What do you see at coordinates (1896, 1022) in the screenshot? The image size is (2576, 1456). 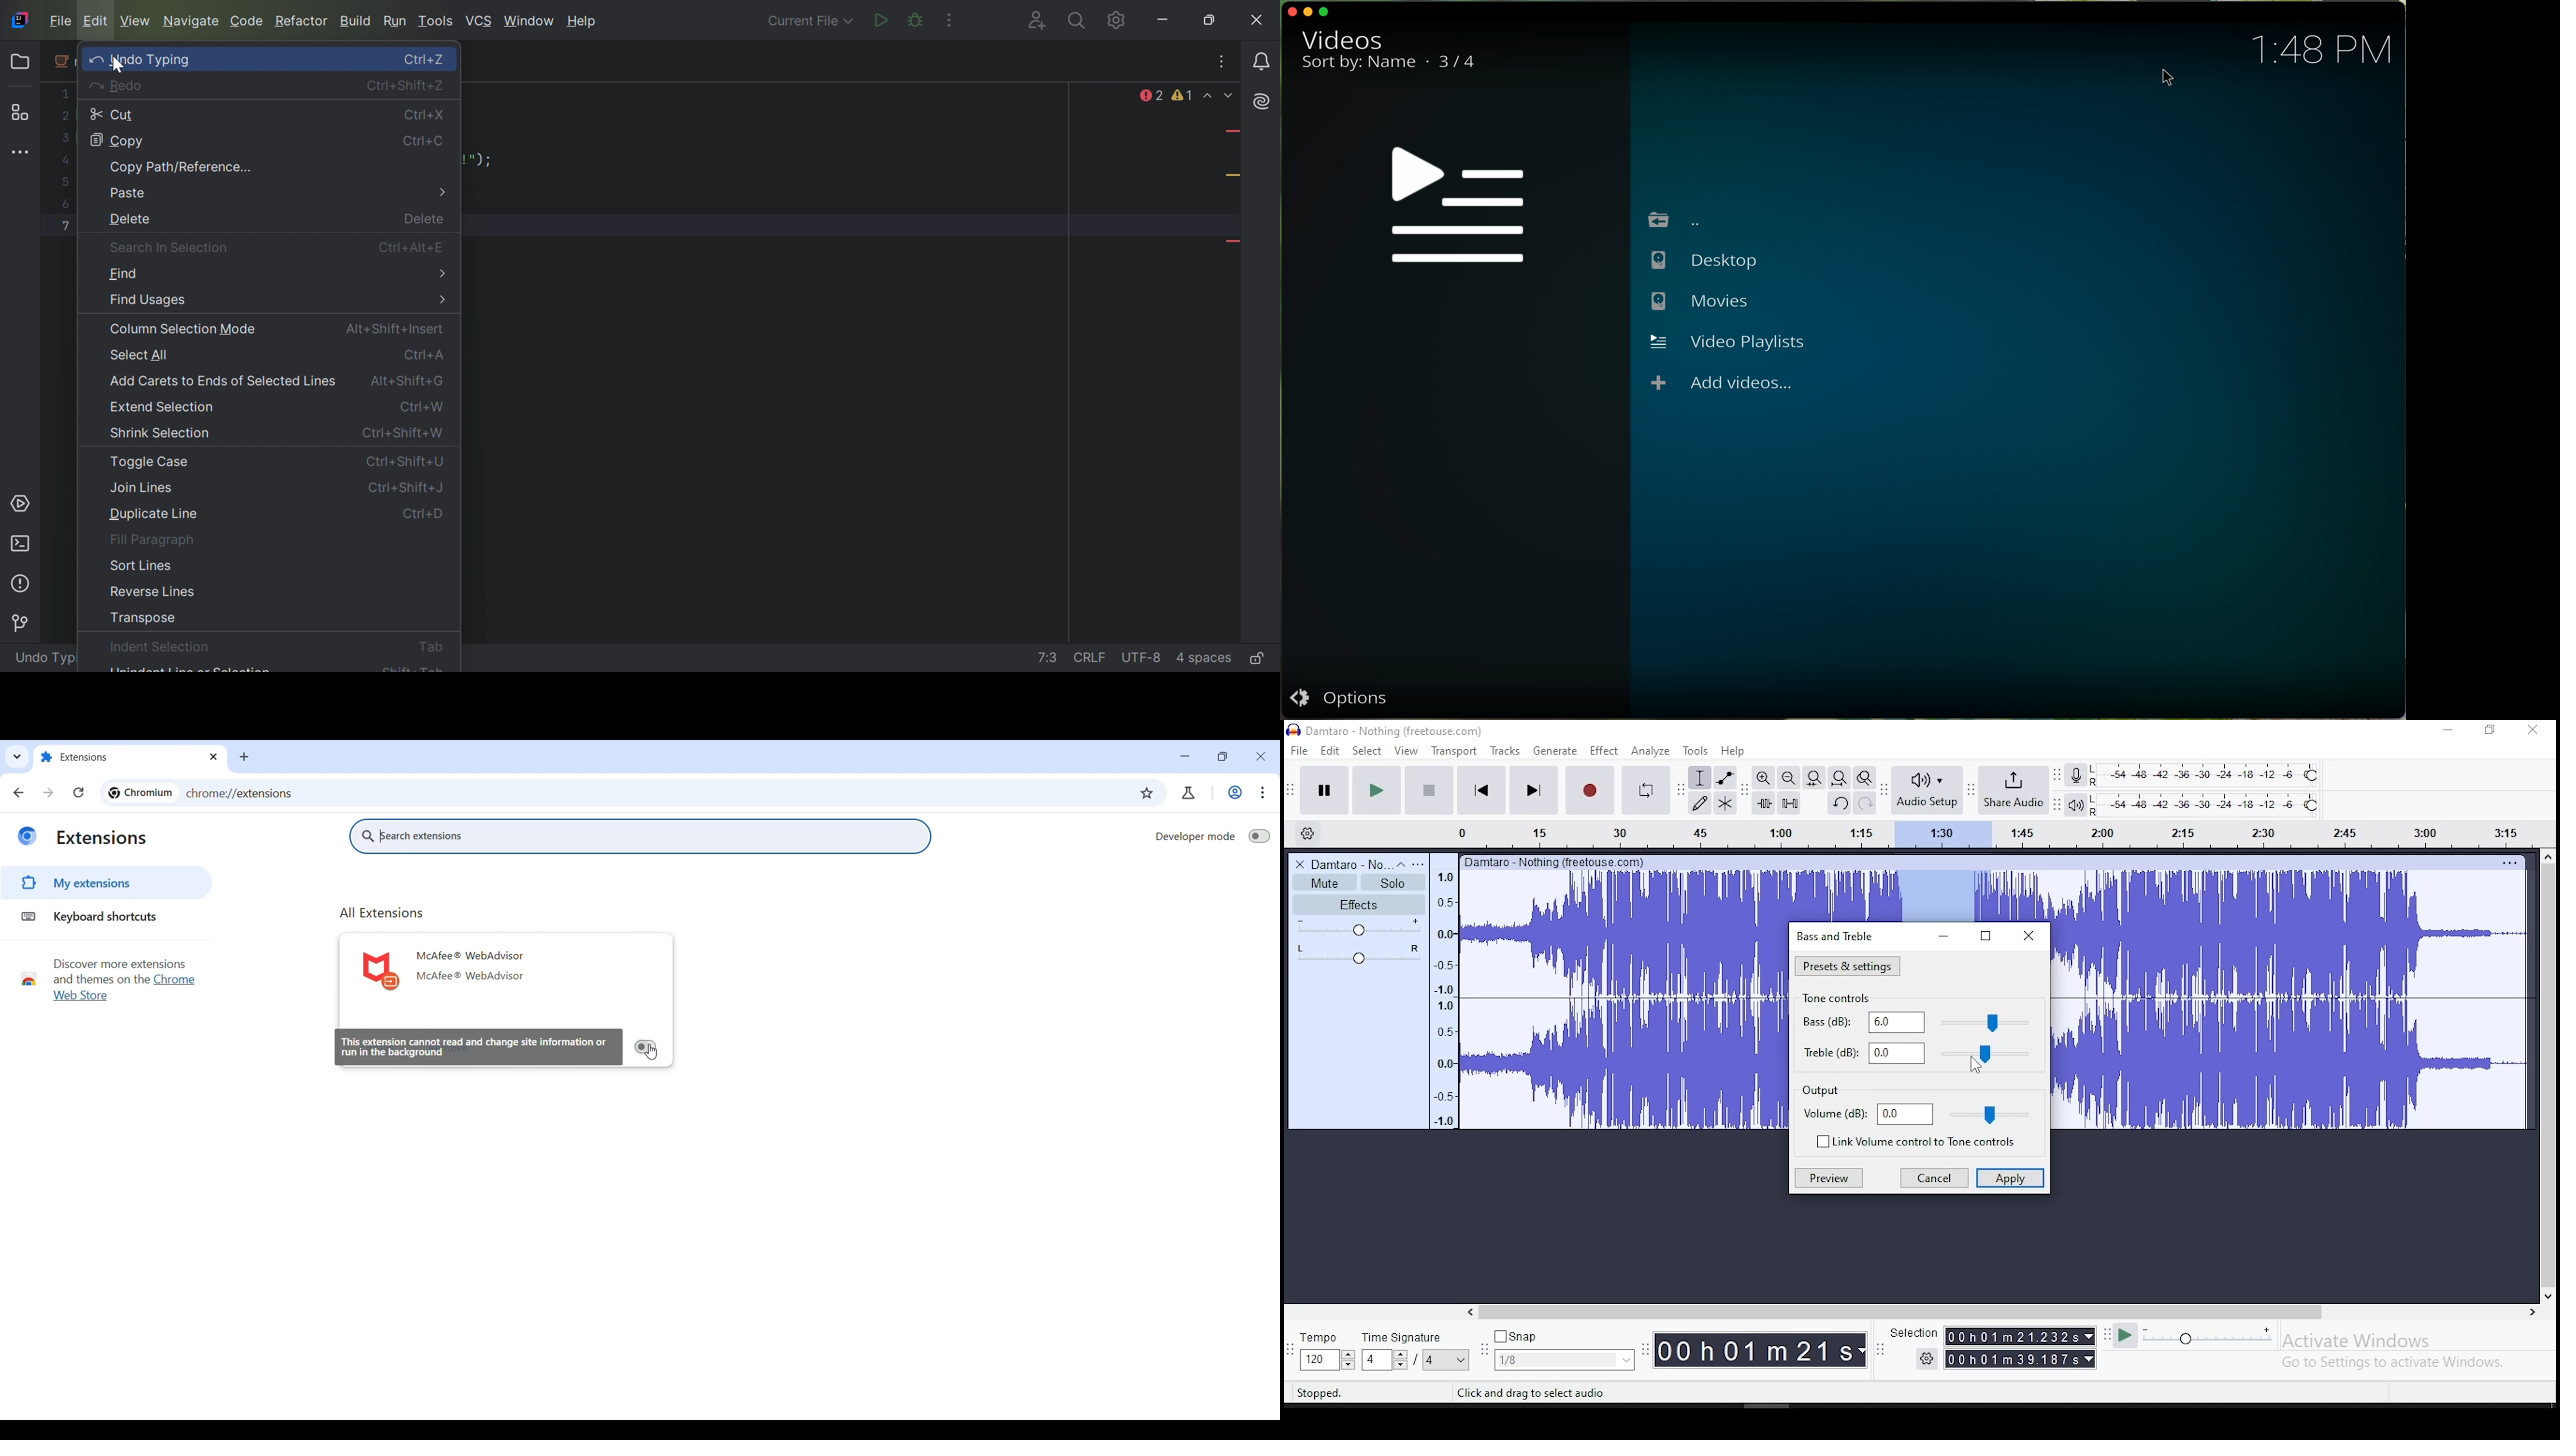 I see `0.0` at bounding box center [1896, 1022].